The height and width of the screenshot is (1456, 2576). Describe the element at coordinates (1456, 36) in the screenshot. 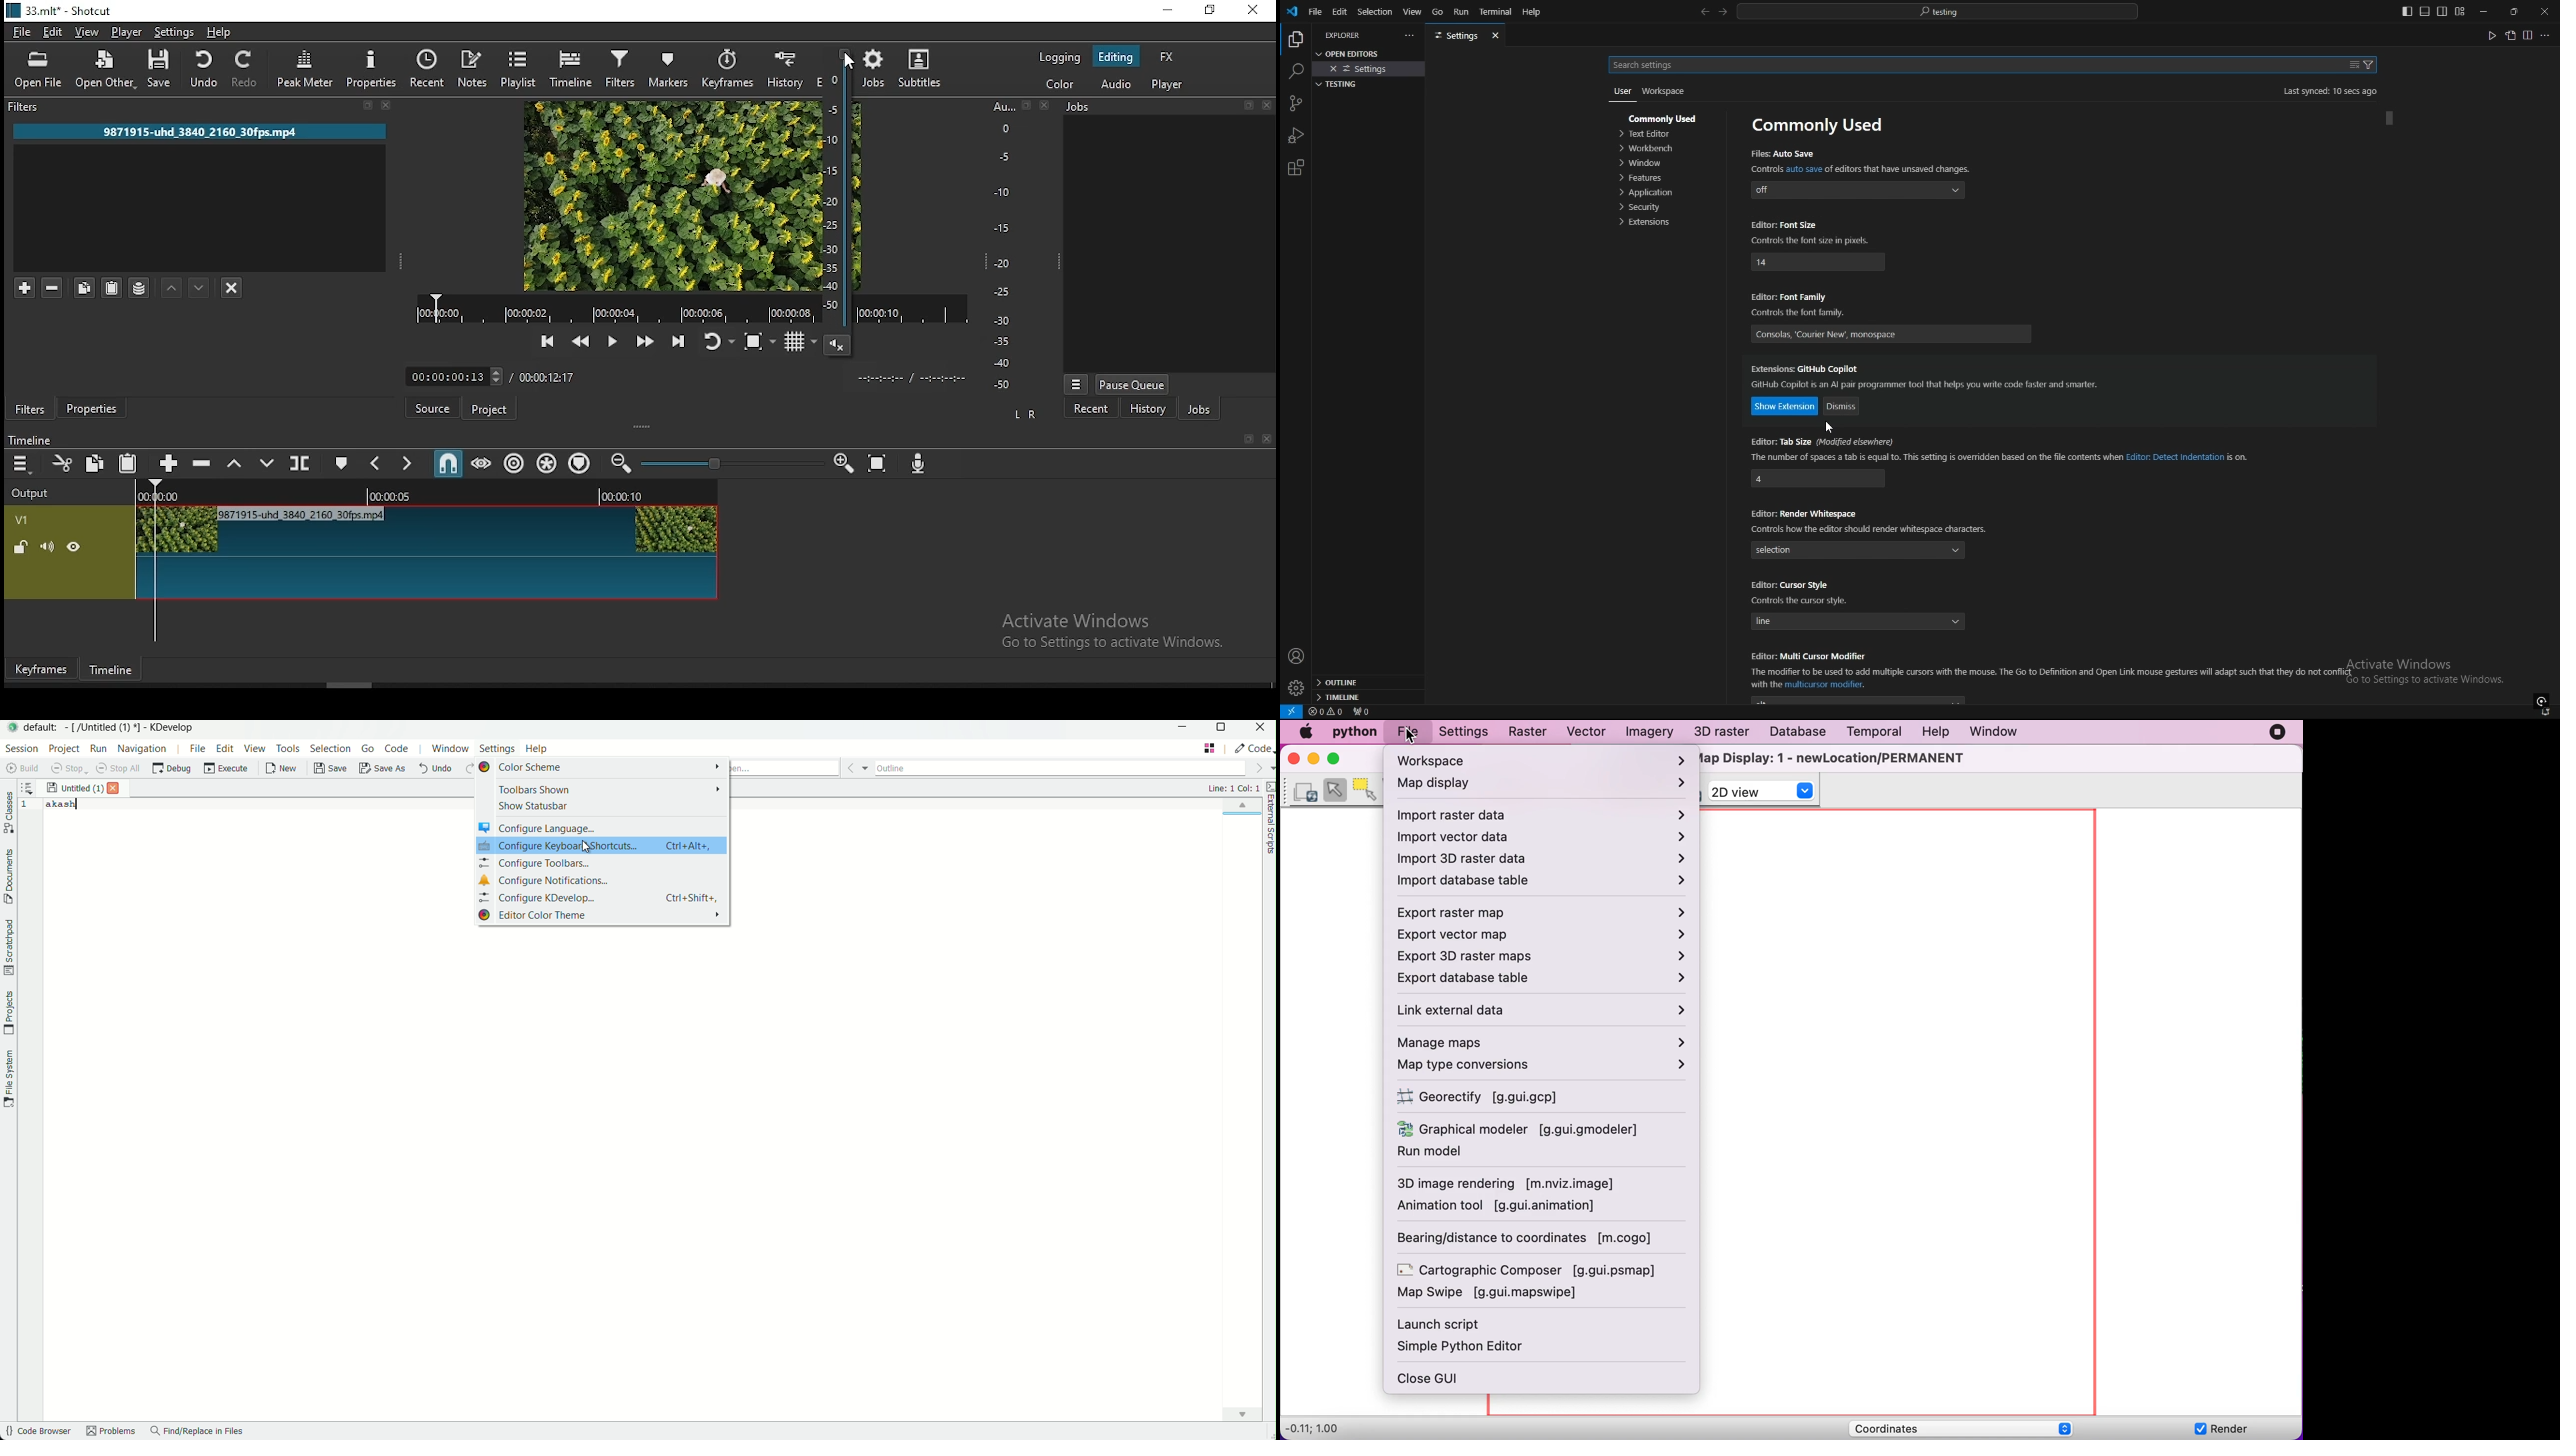

I see `settings` at that location.